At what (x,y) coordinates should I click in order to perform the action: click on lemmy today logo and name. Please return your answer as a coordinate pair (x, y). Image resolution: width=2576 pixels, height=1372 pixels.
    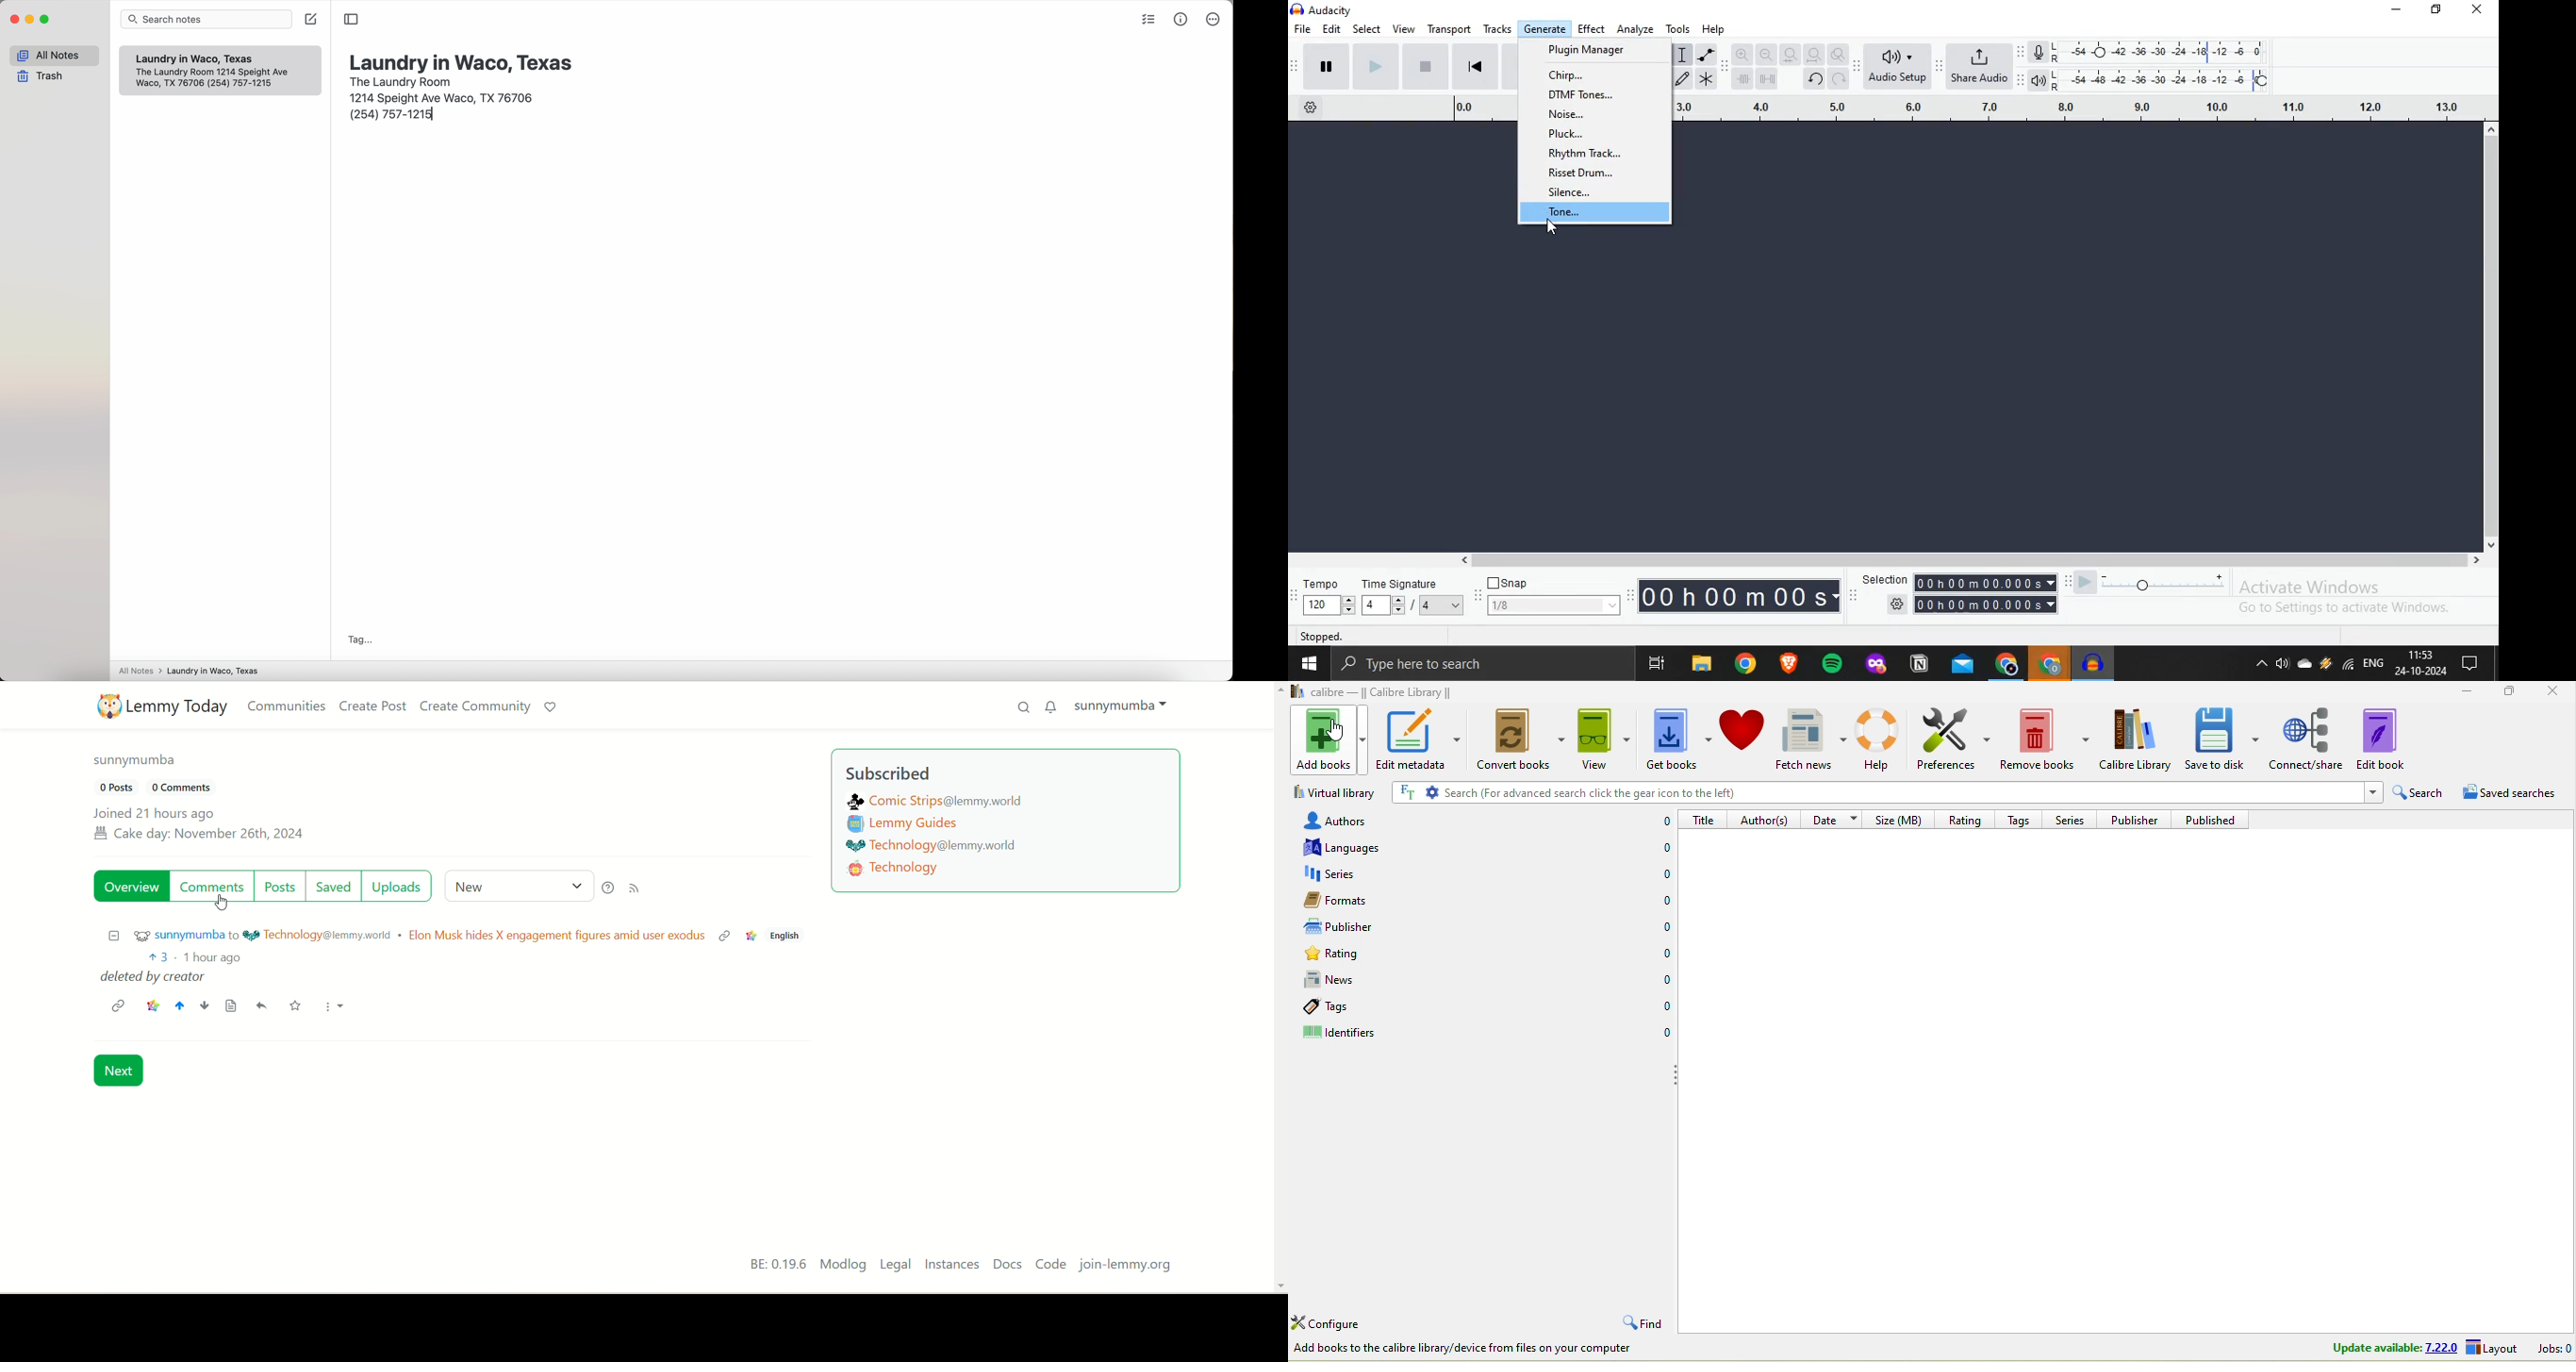
    Looking at the image, I should click on (158, 706).